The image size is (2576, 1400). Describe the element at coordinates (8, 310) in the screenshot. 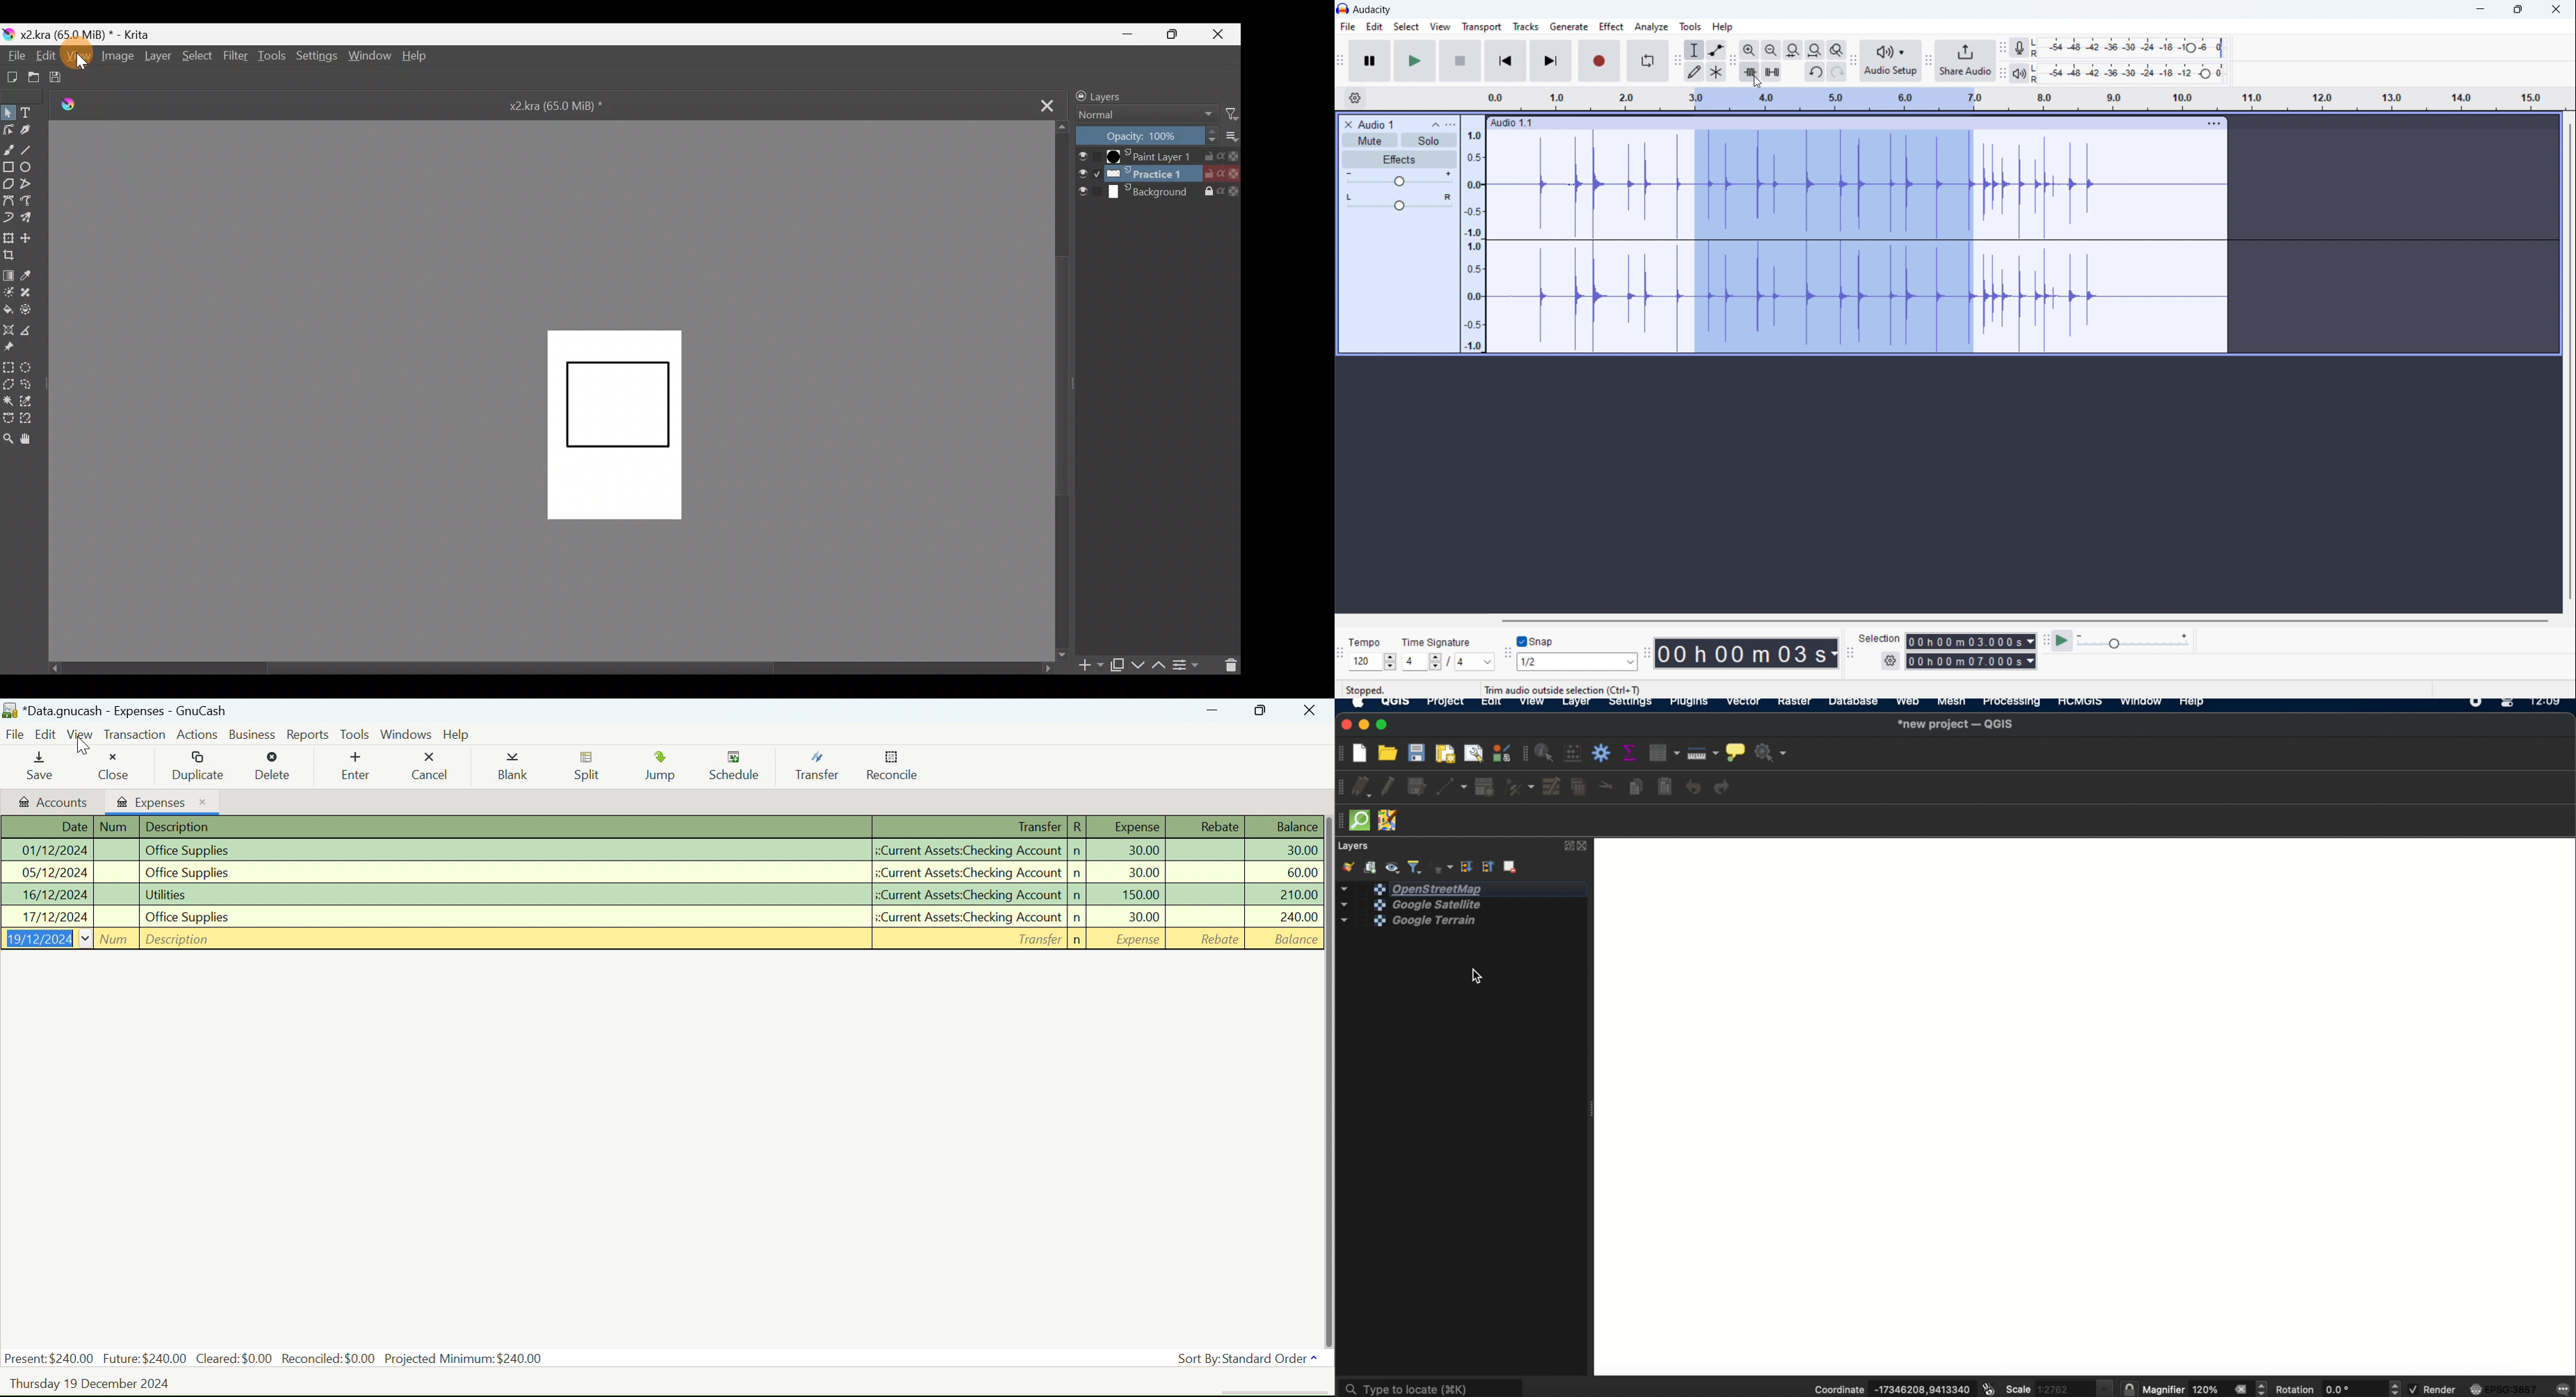

I see `Fill a contiguous area of colour with colour/fill a selection` at that location.